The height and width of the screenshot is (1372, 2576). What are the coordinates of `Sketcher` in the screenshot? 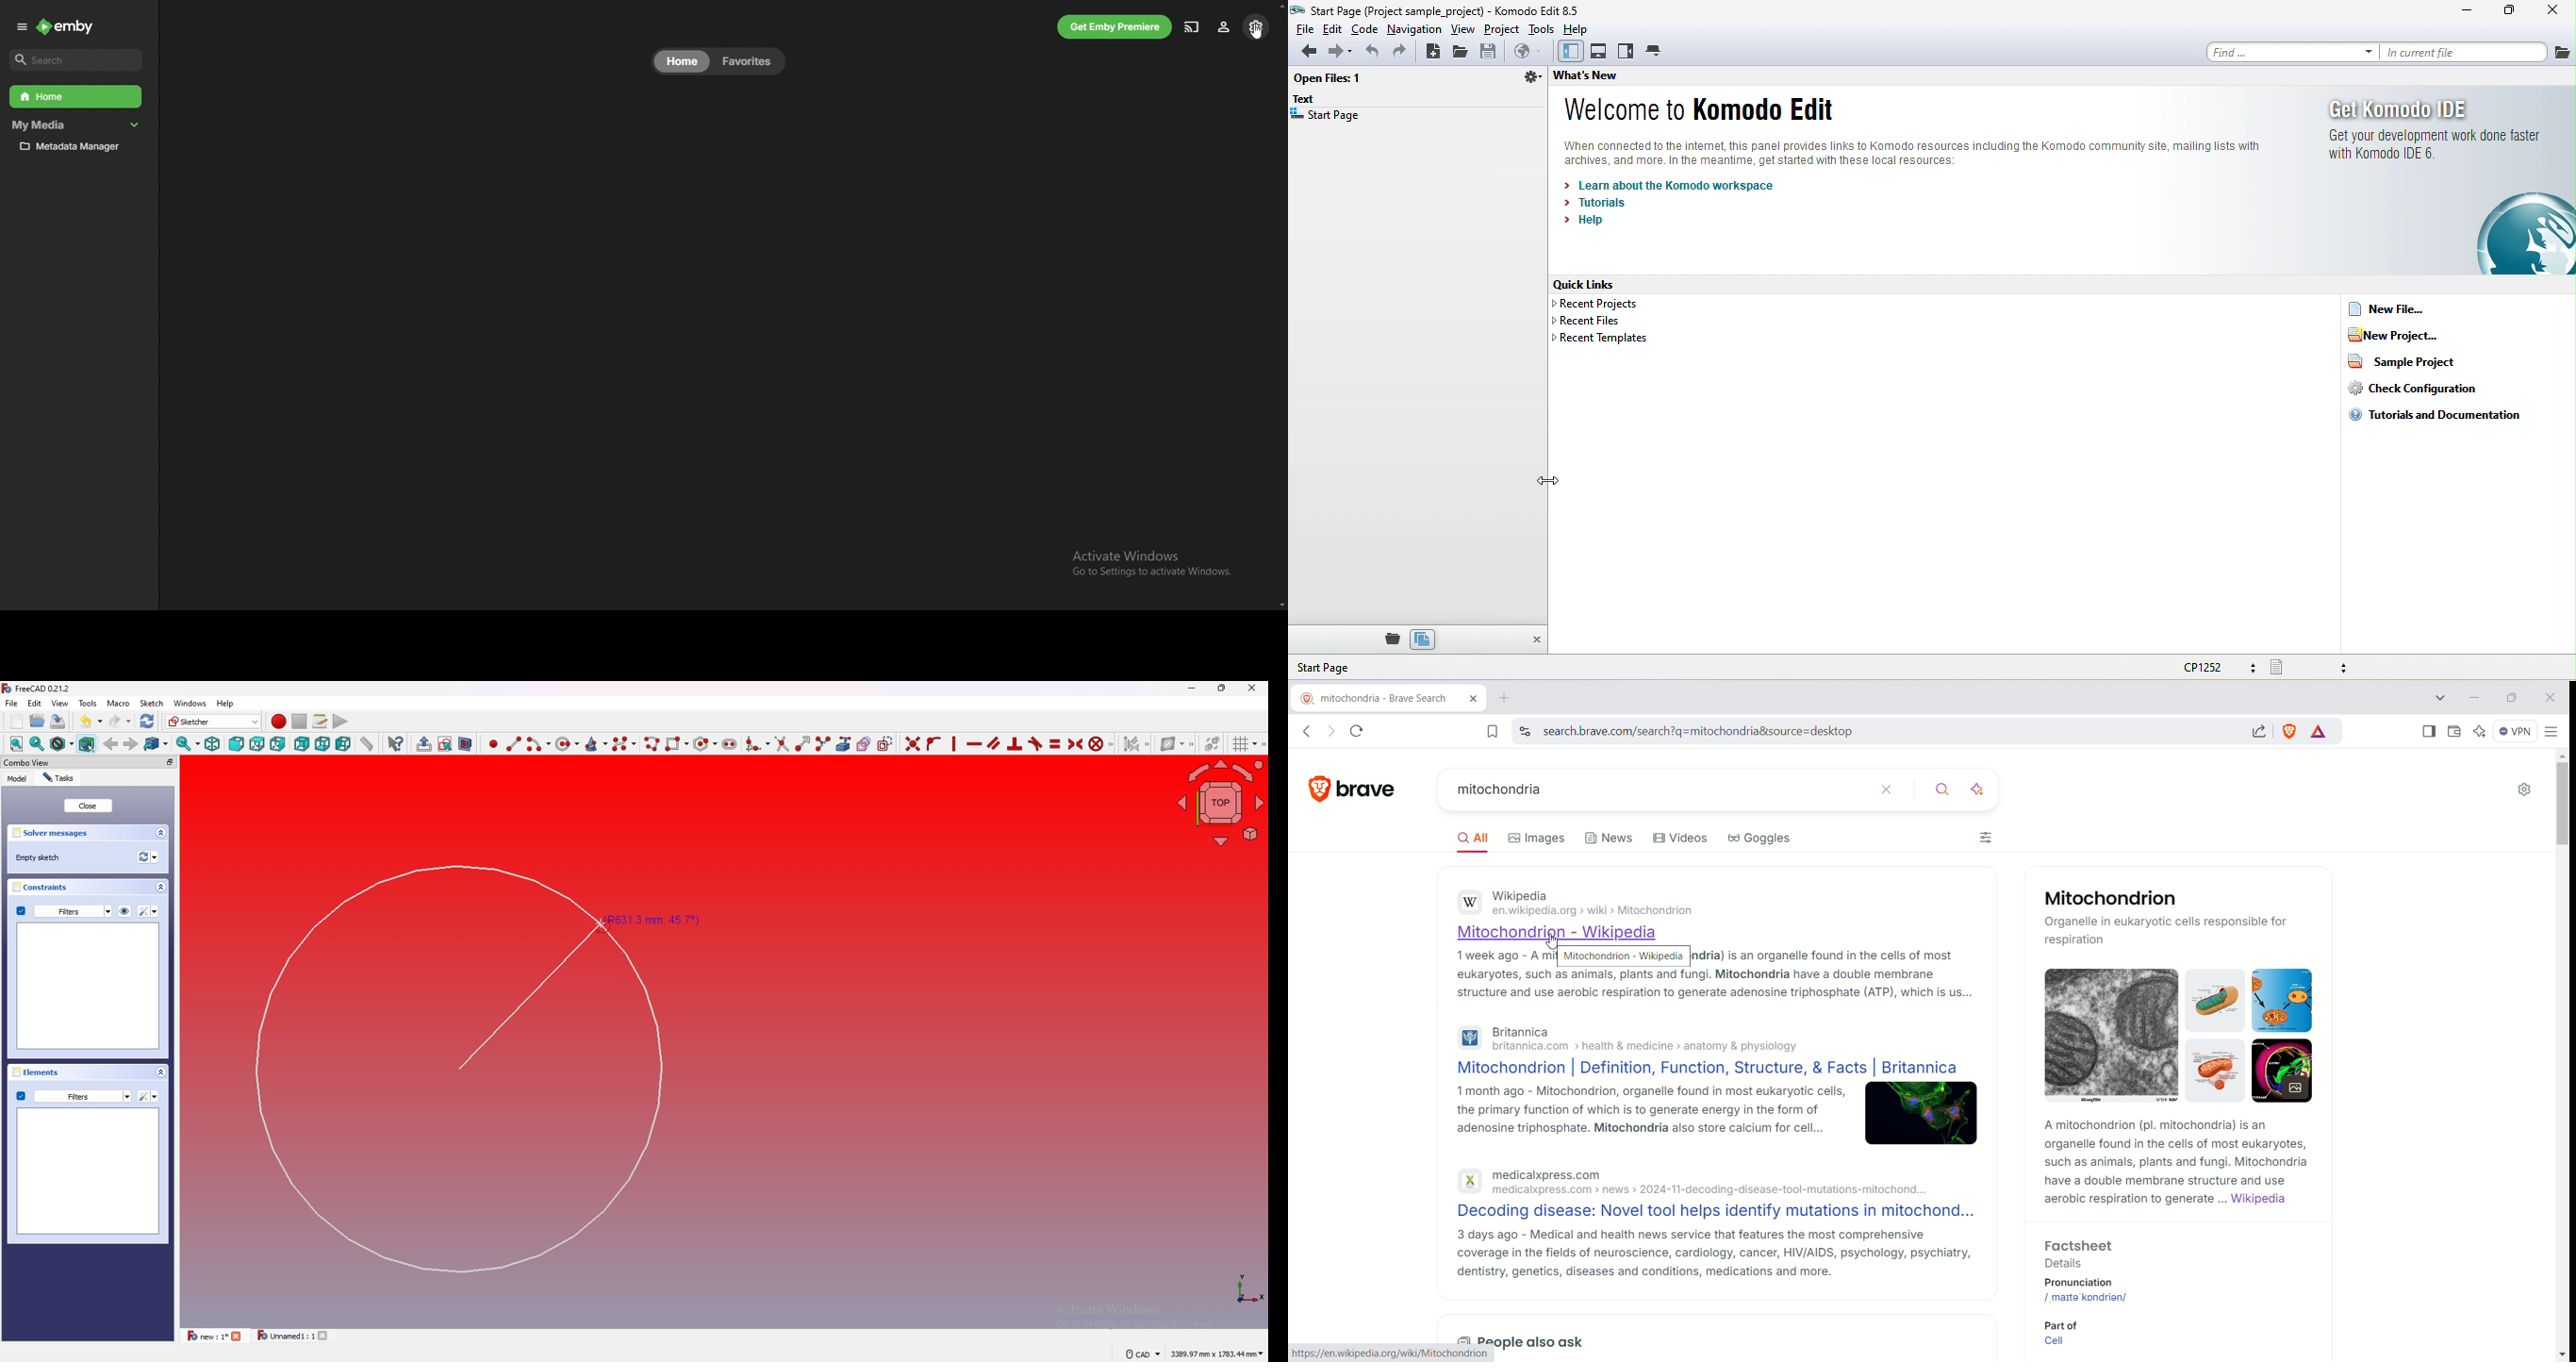 It's located at (213, 721).